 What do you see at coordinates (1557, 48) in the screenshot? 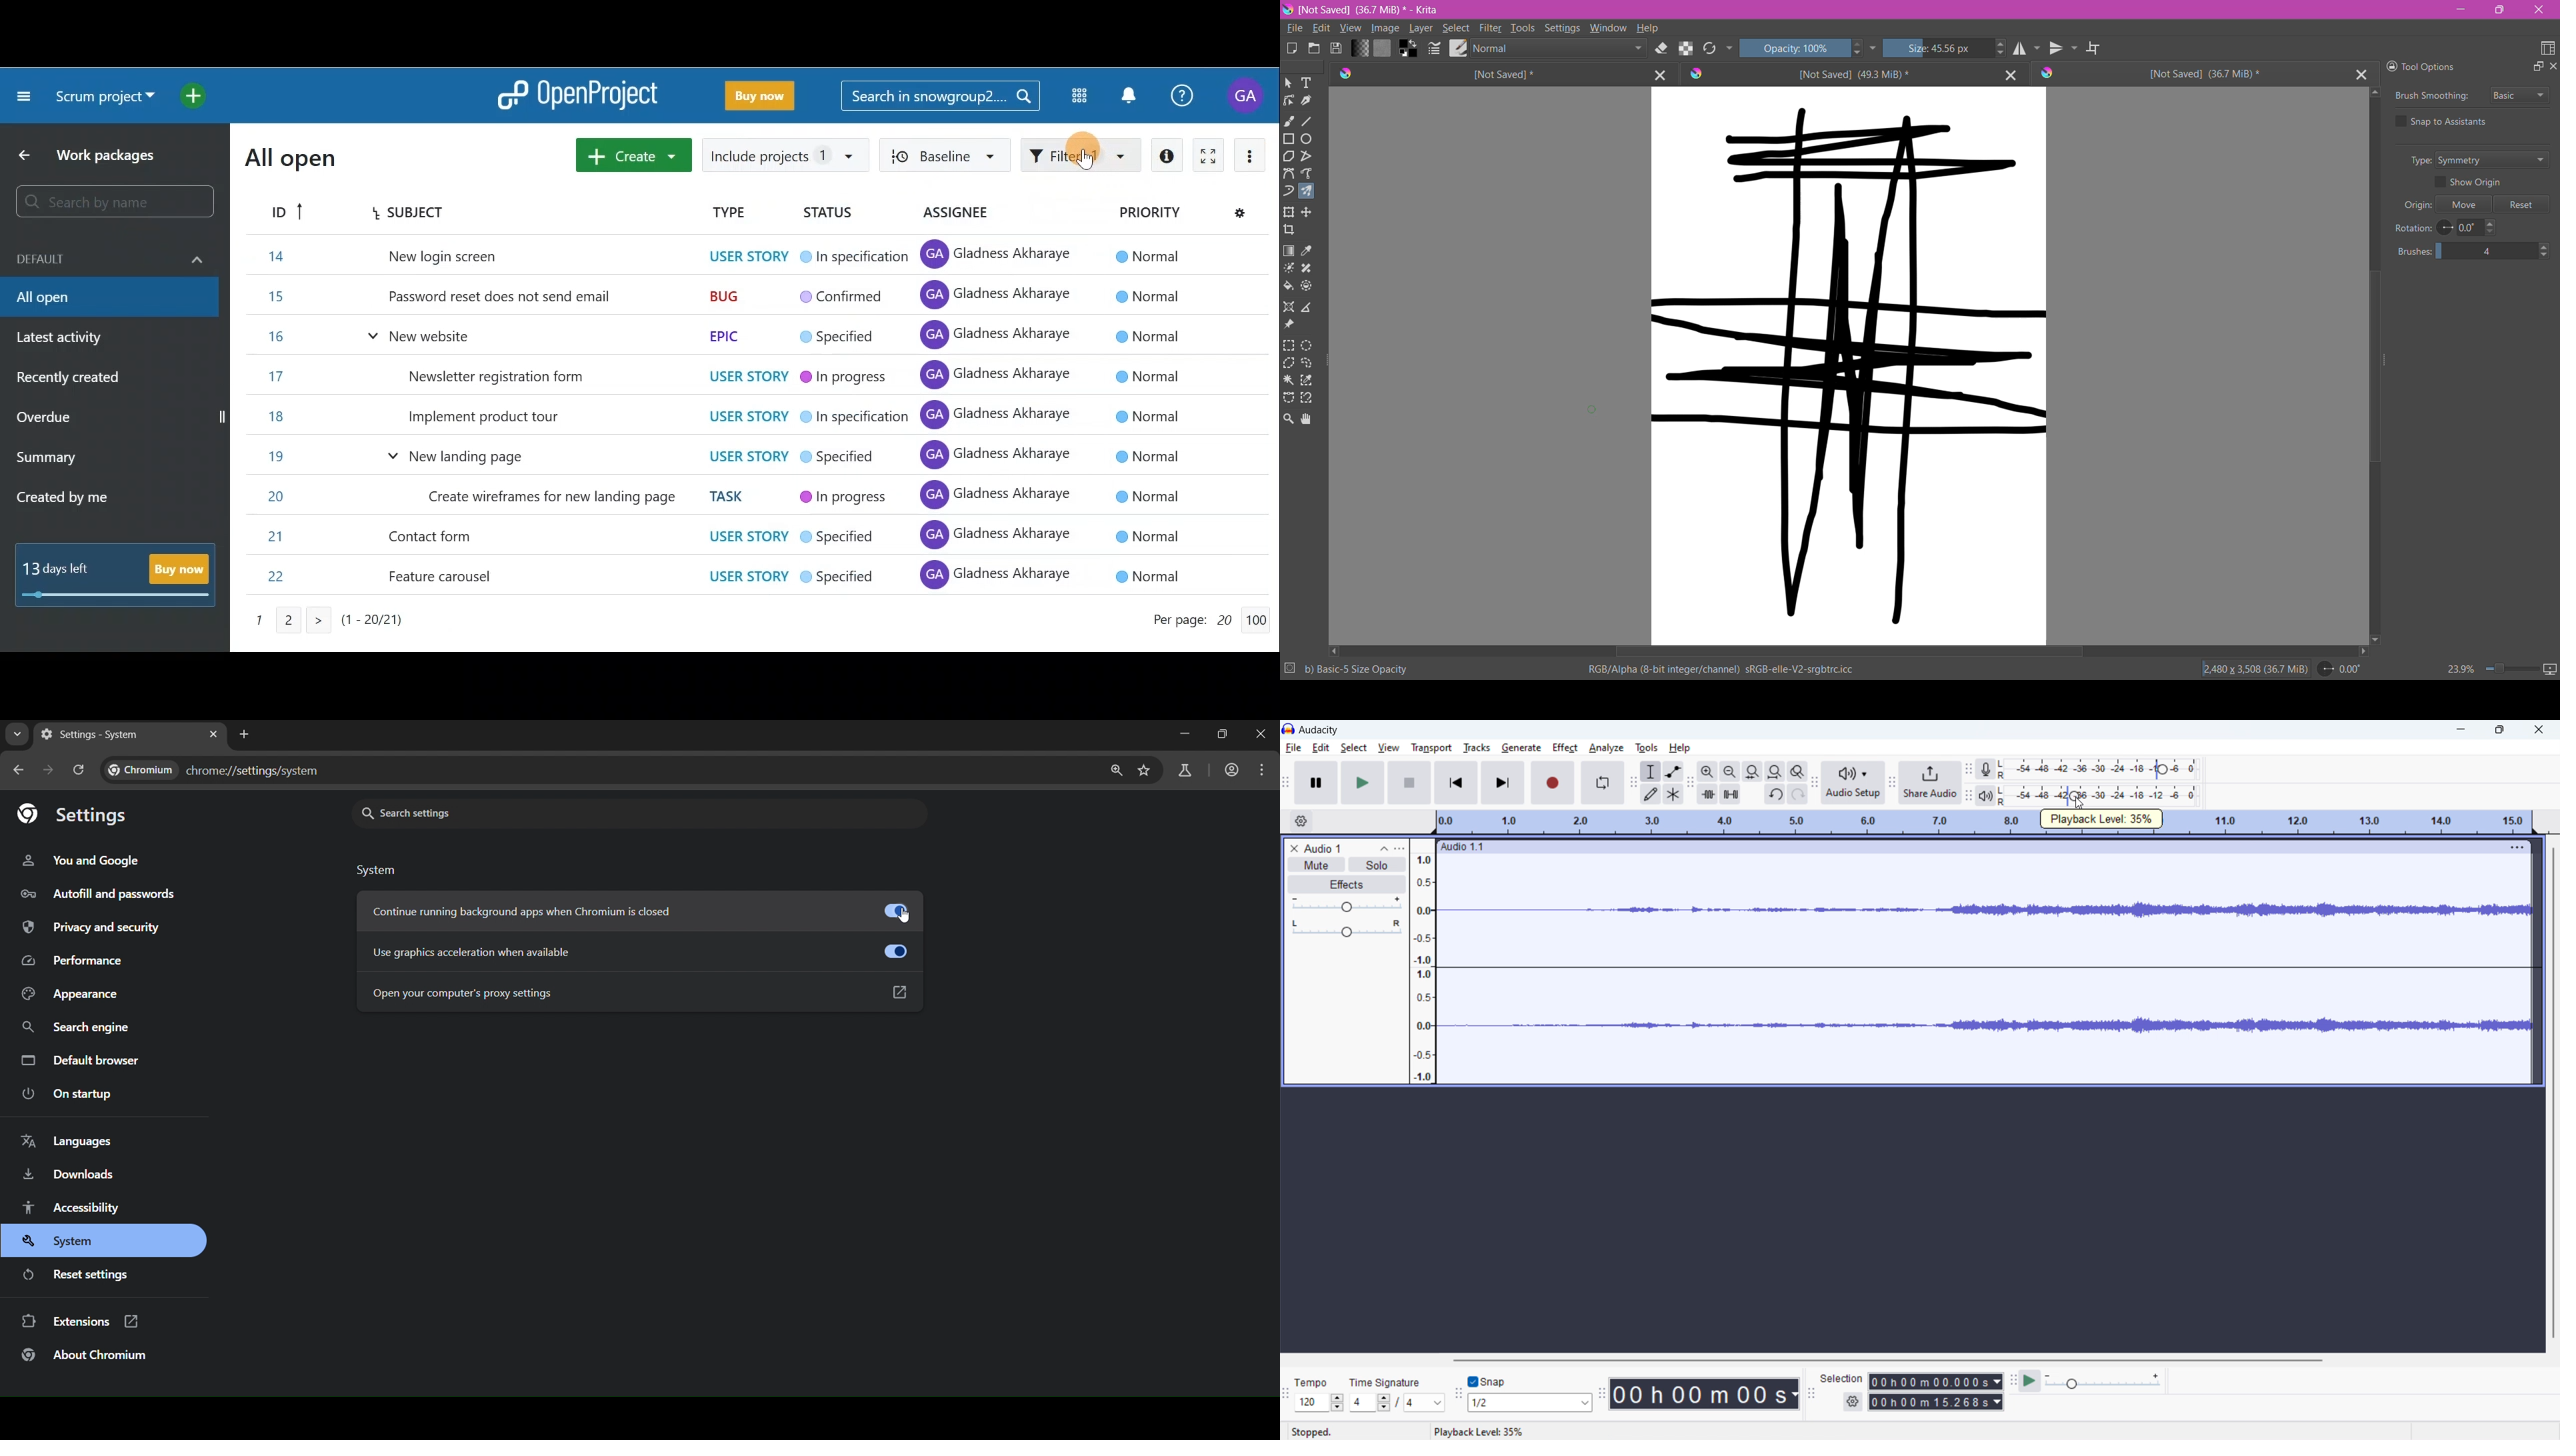
I see `Blending Mode` at bounding box center [1557, 48].